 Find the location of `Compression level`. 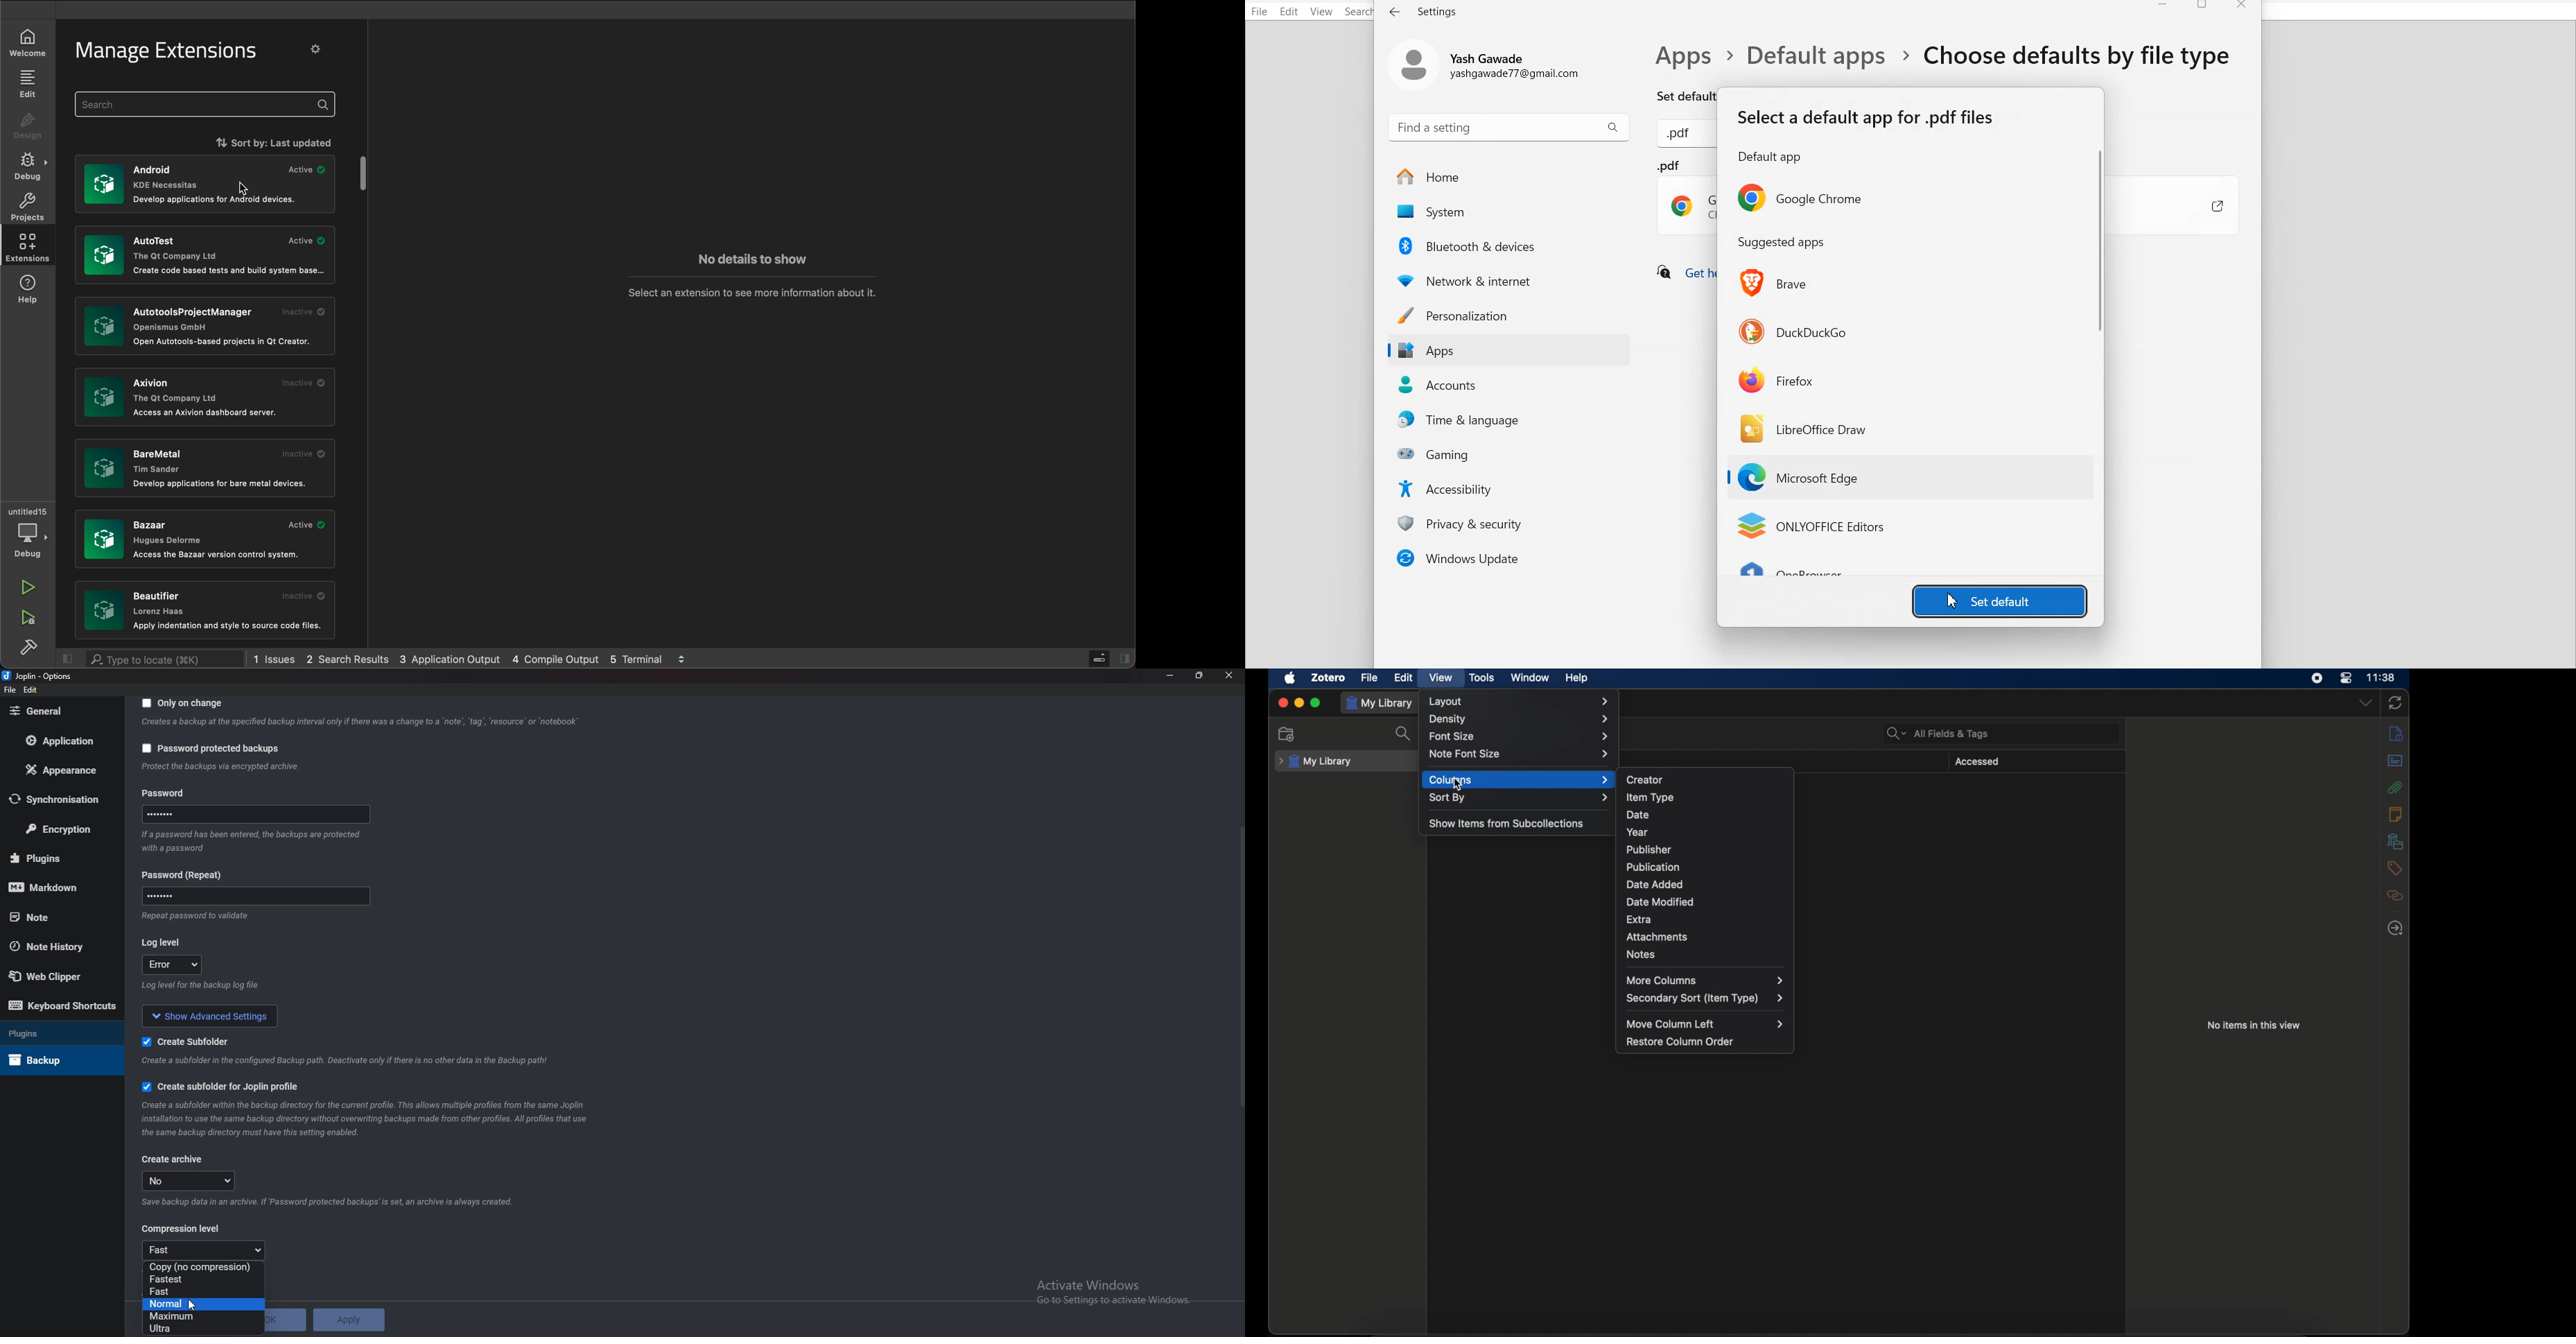

Compression level is located at coordinates (182, 1229).